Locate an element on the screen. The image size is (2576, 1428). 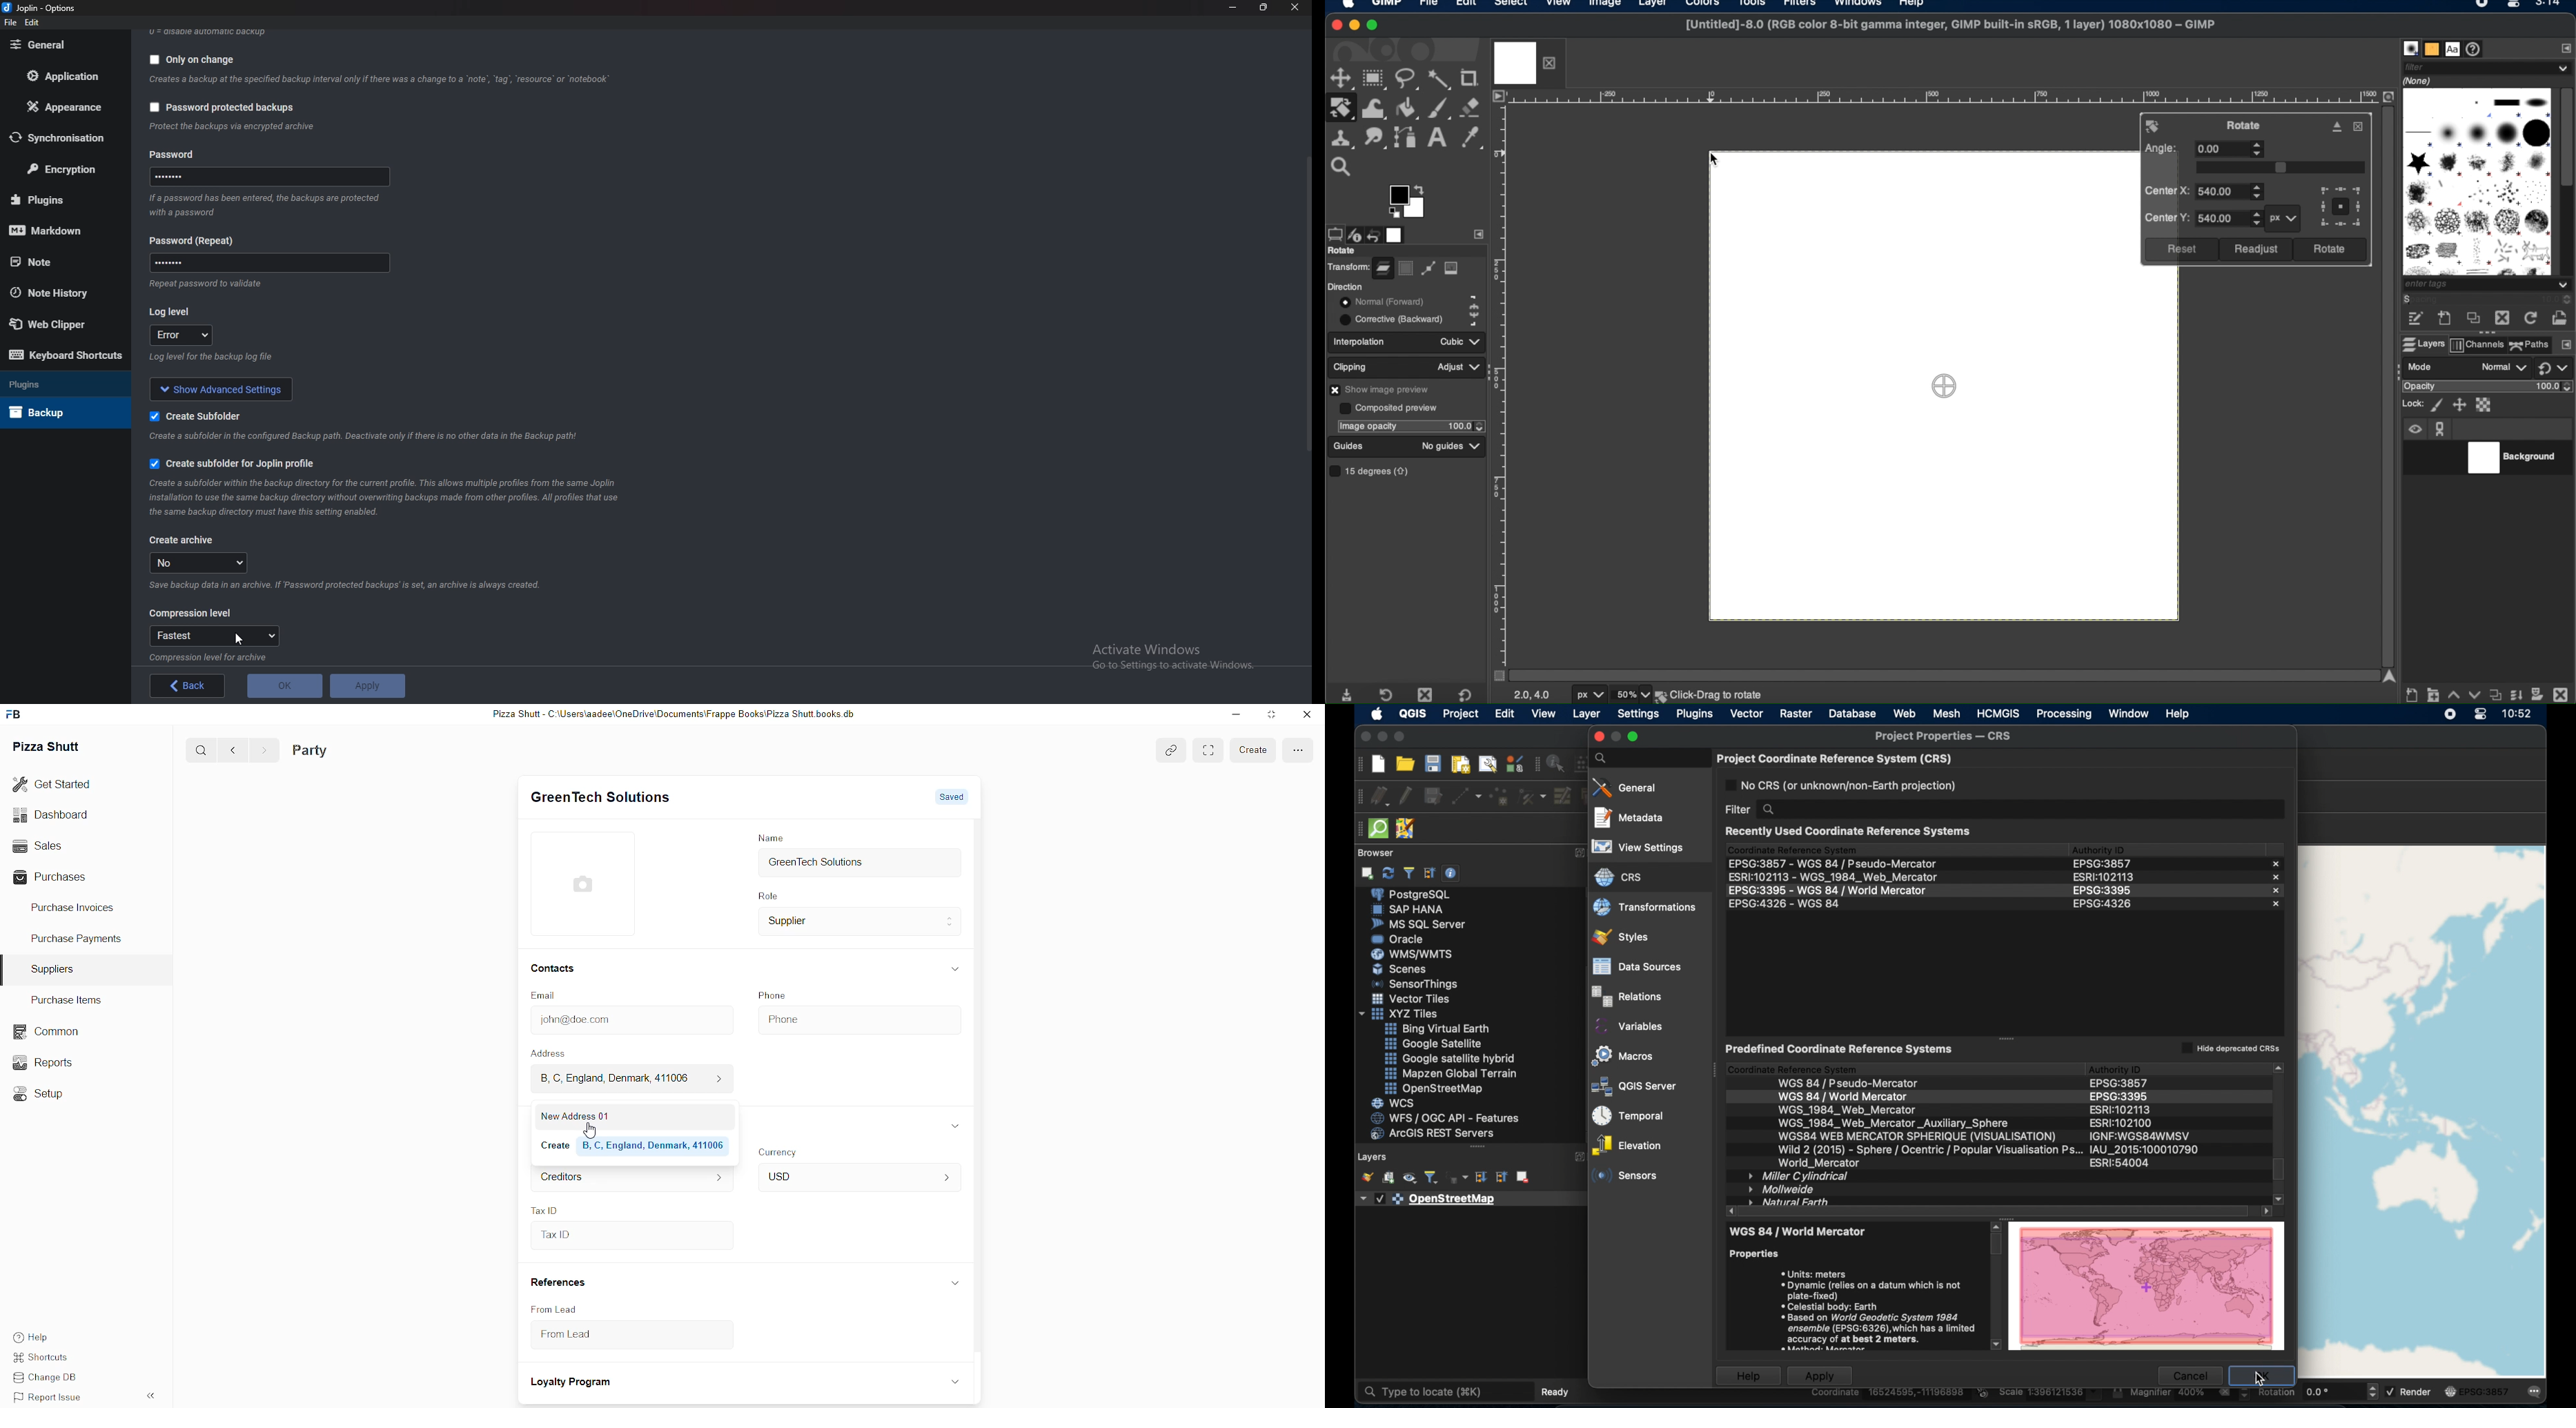
Tax ID is located at coordinates (545, 1209).